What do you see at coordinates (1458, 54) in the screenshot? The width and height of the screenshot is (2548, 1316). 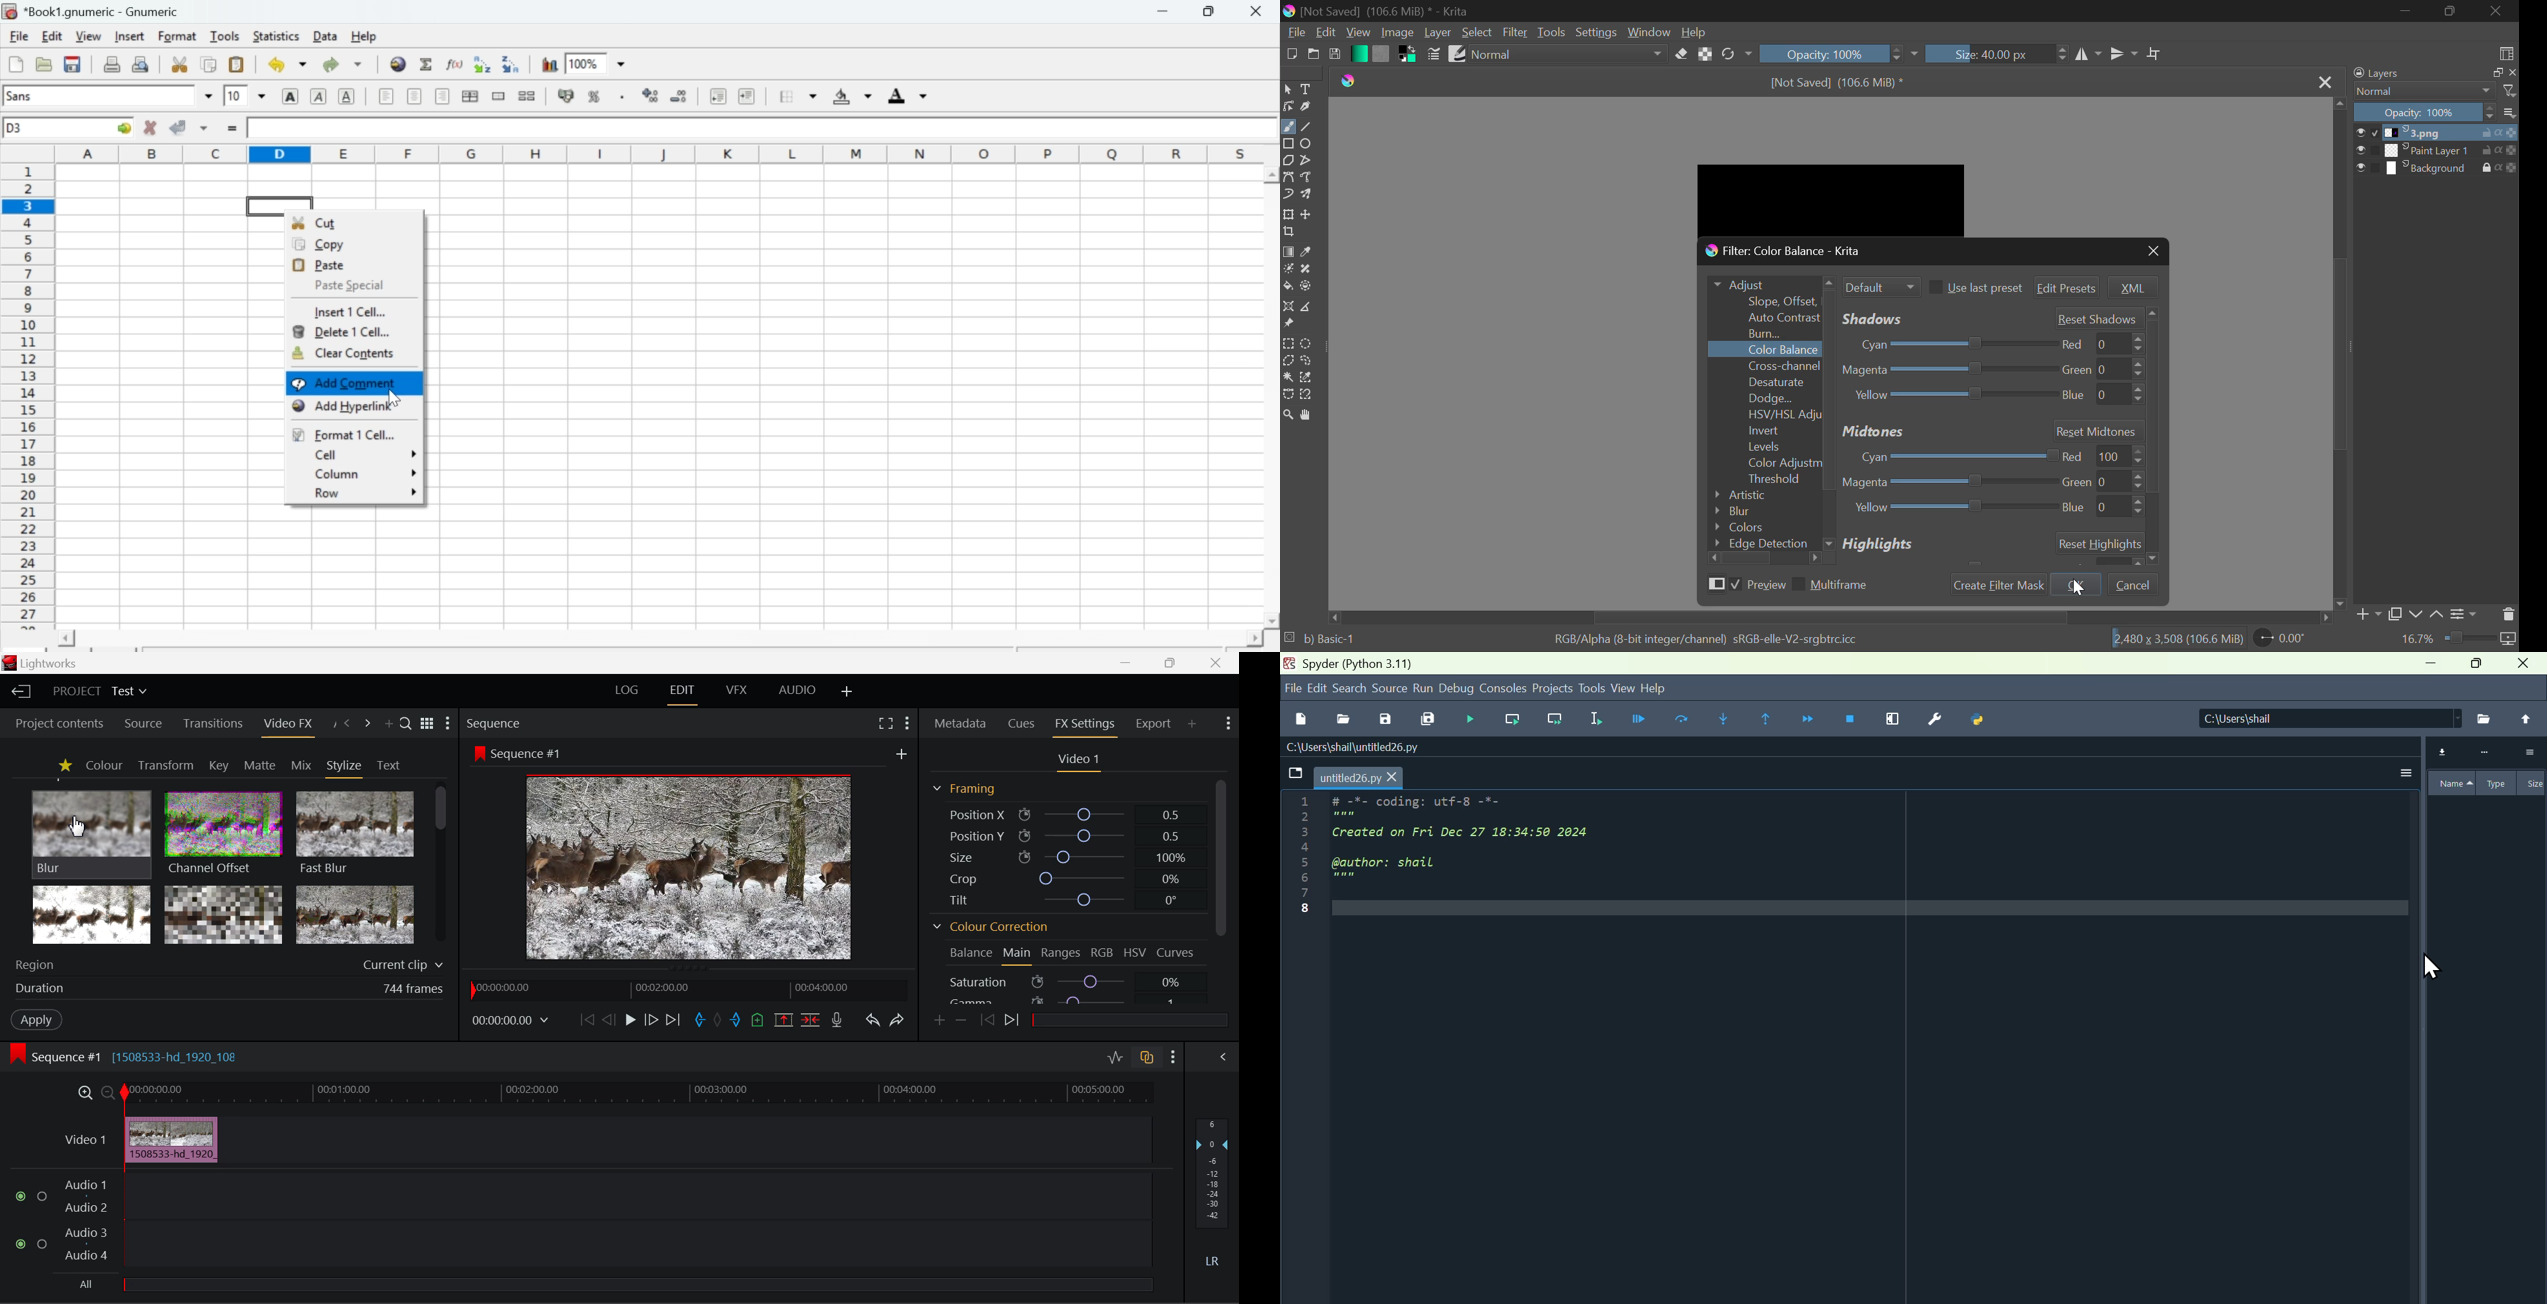 I see `Brush Presets` at bounding box center [1458, 54].